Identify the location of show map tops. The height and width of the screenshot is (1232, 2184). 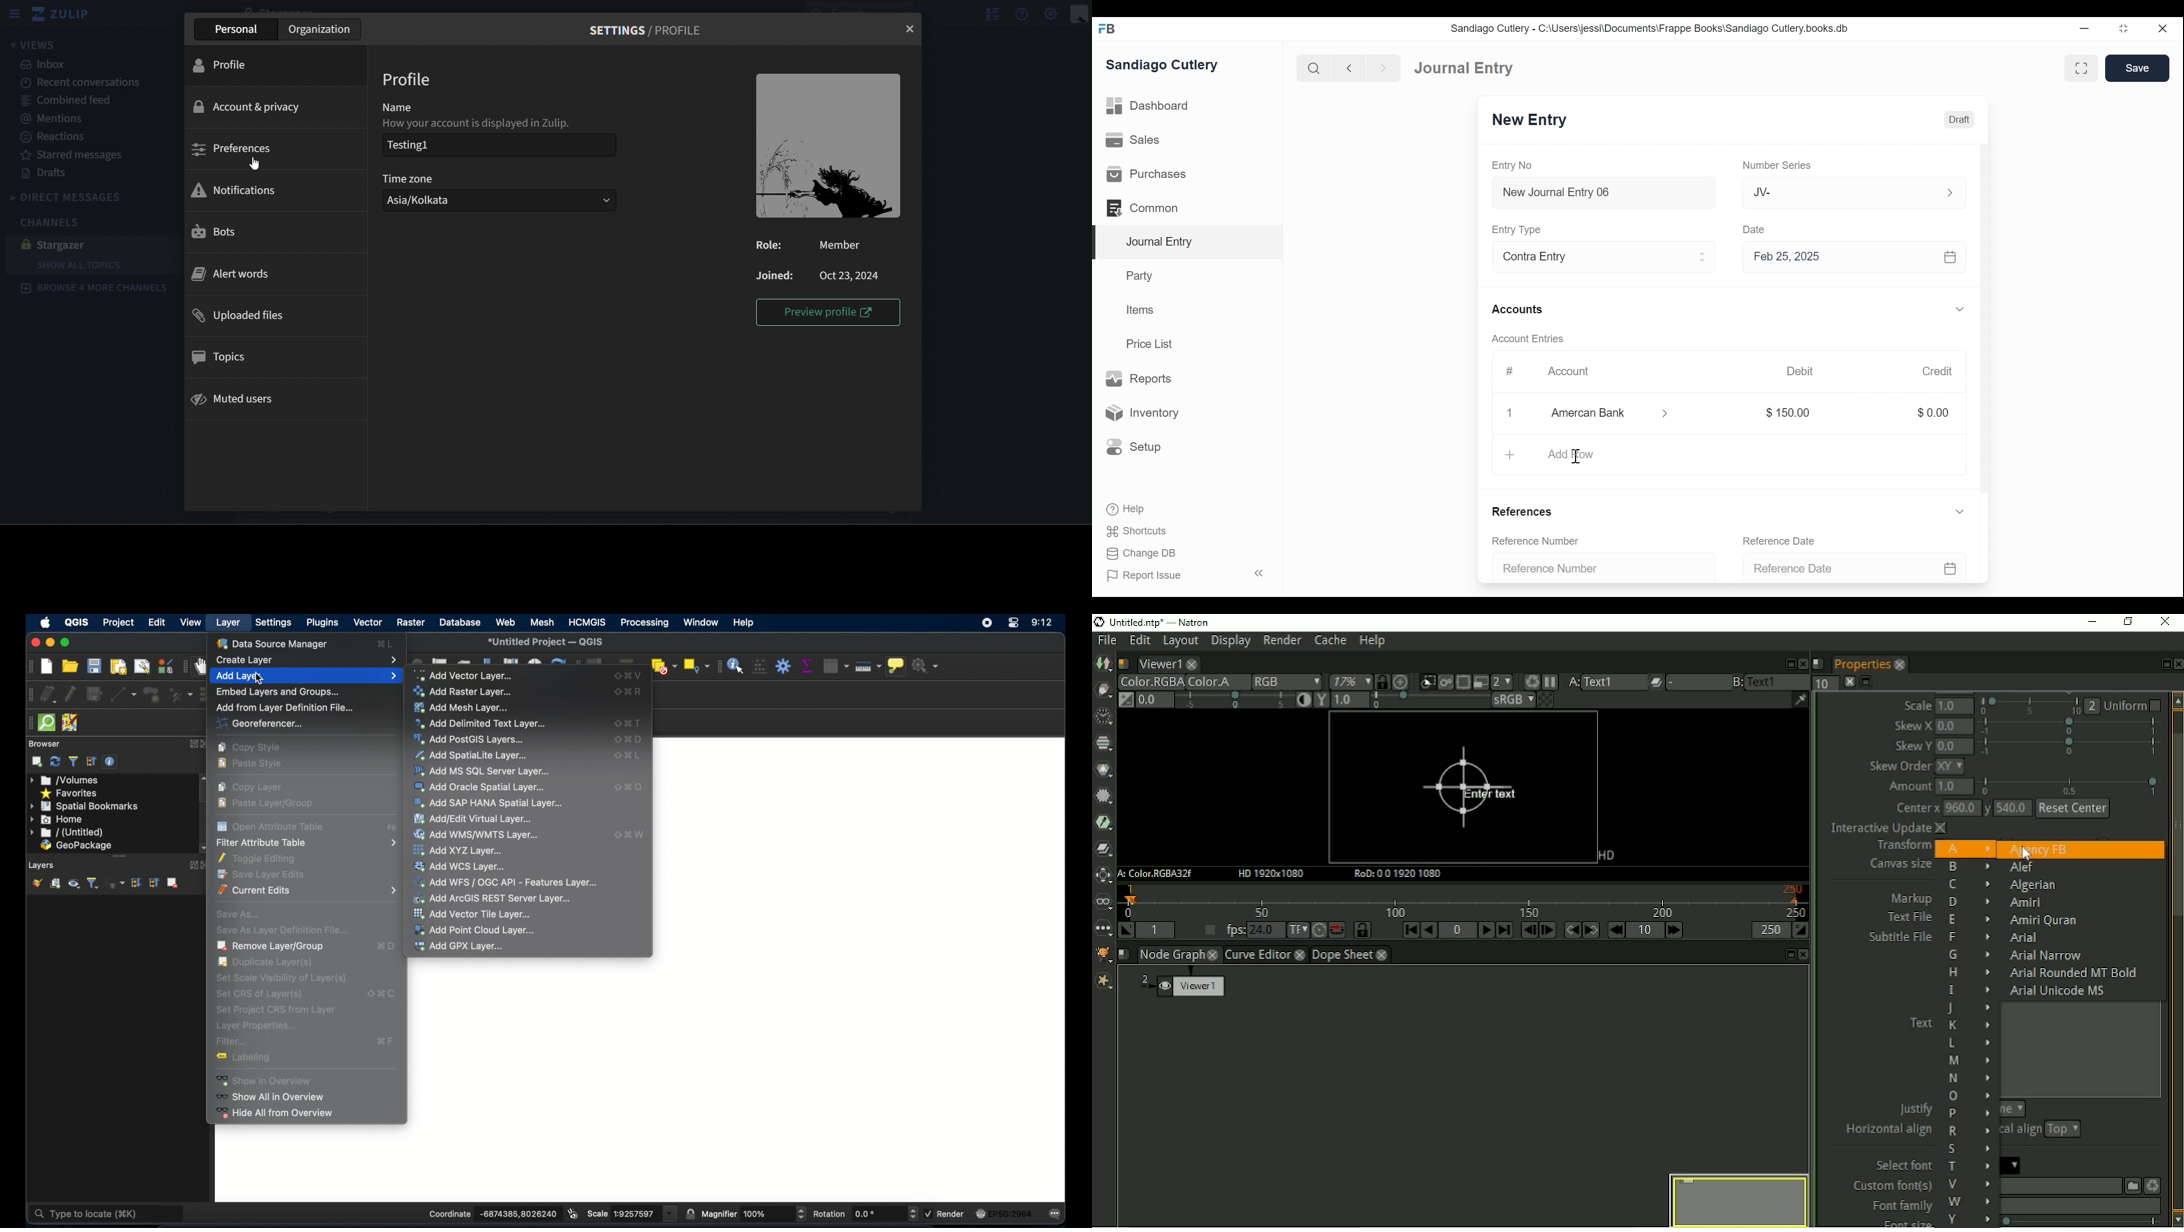
(899, 666).